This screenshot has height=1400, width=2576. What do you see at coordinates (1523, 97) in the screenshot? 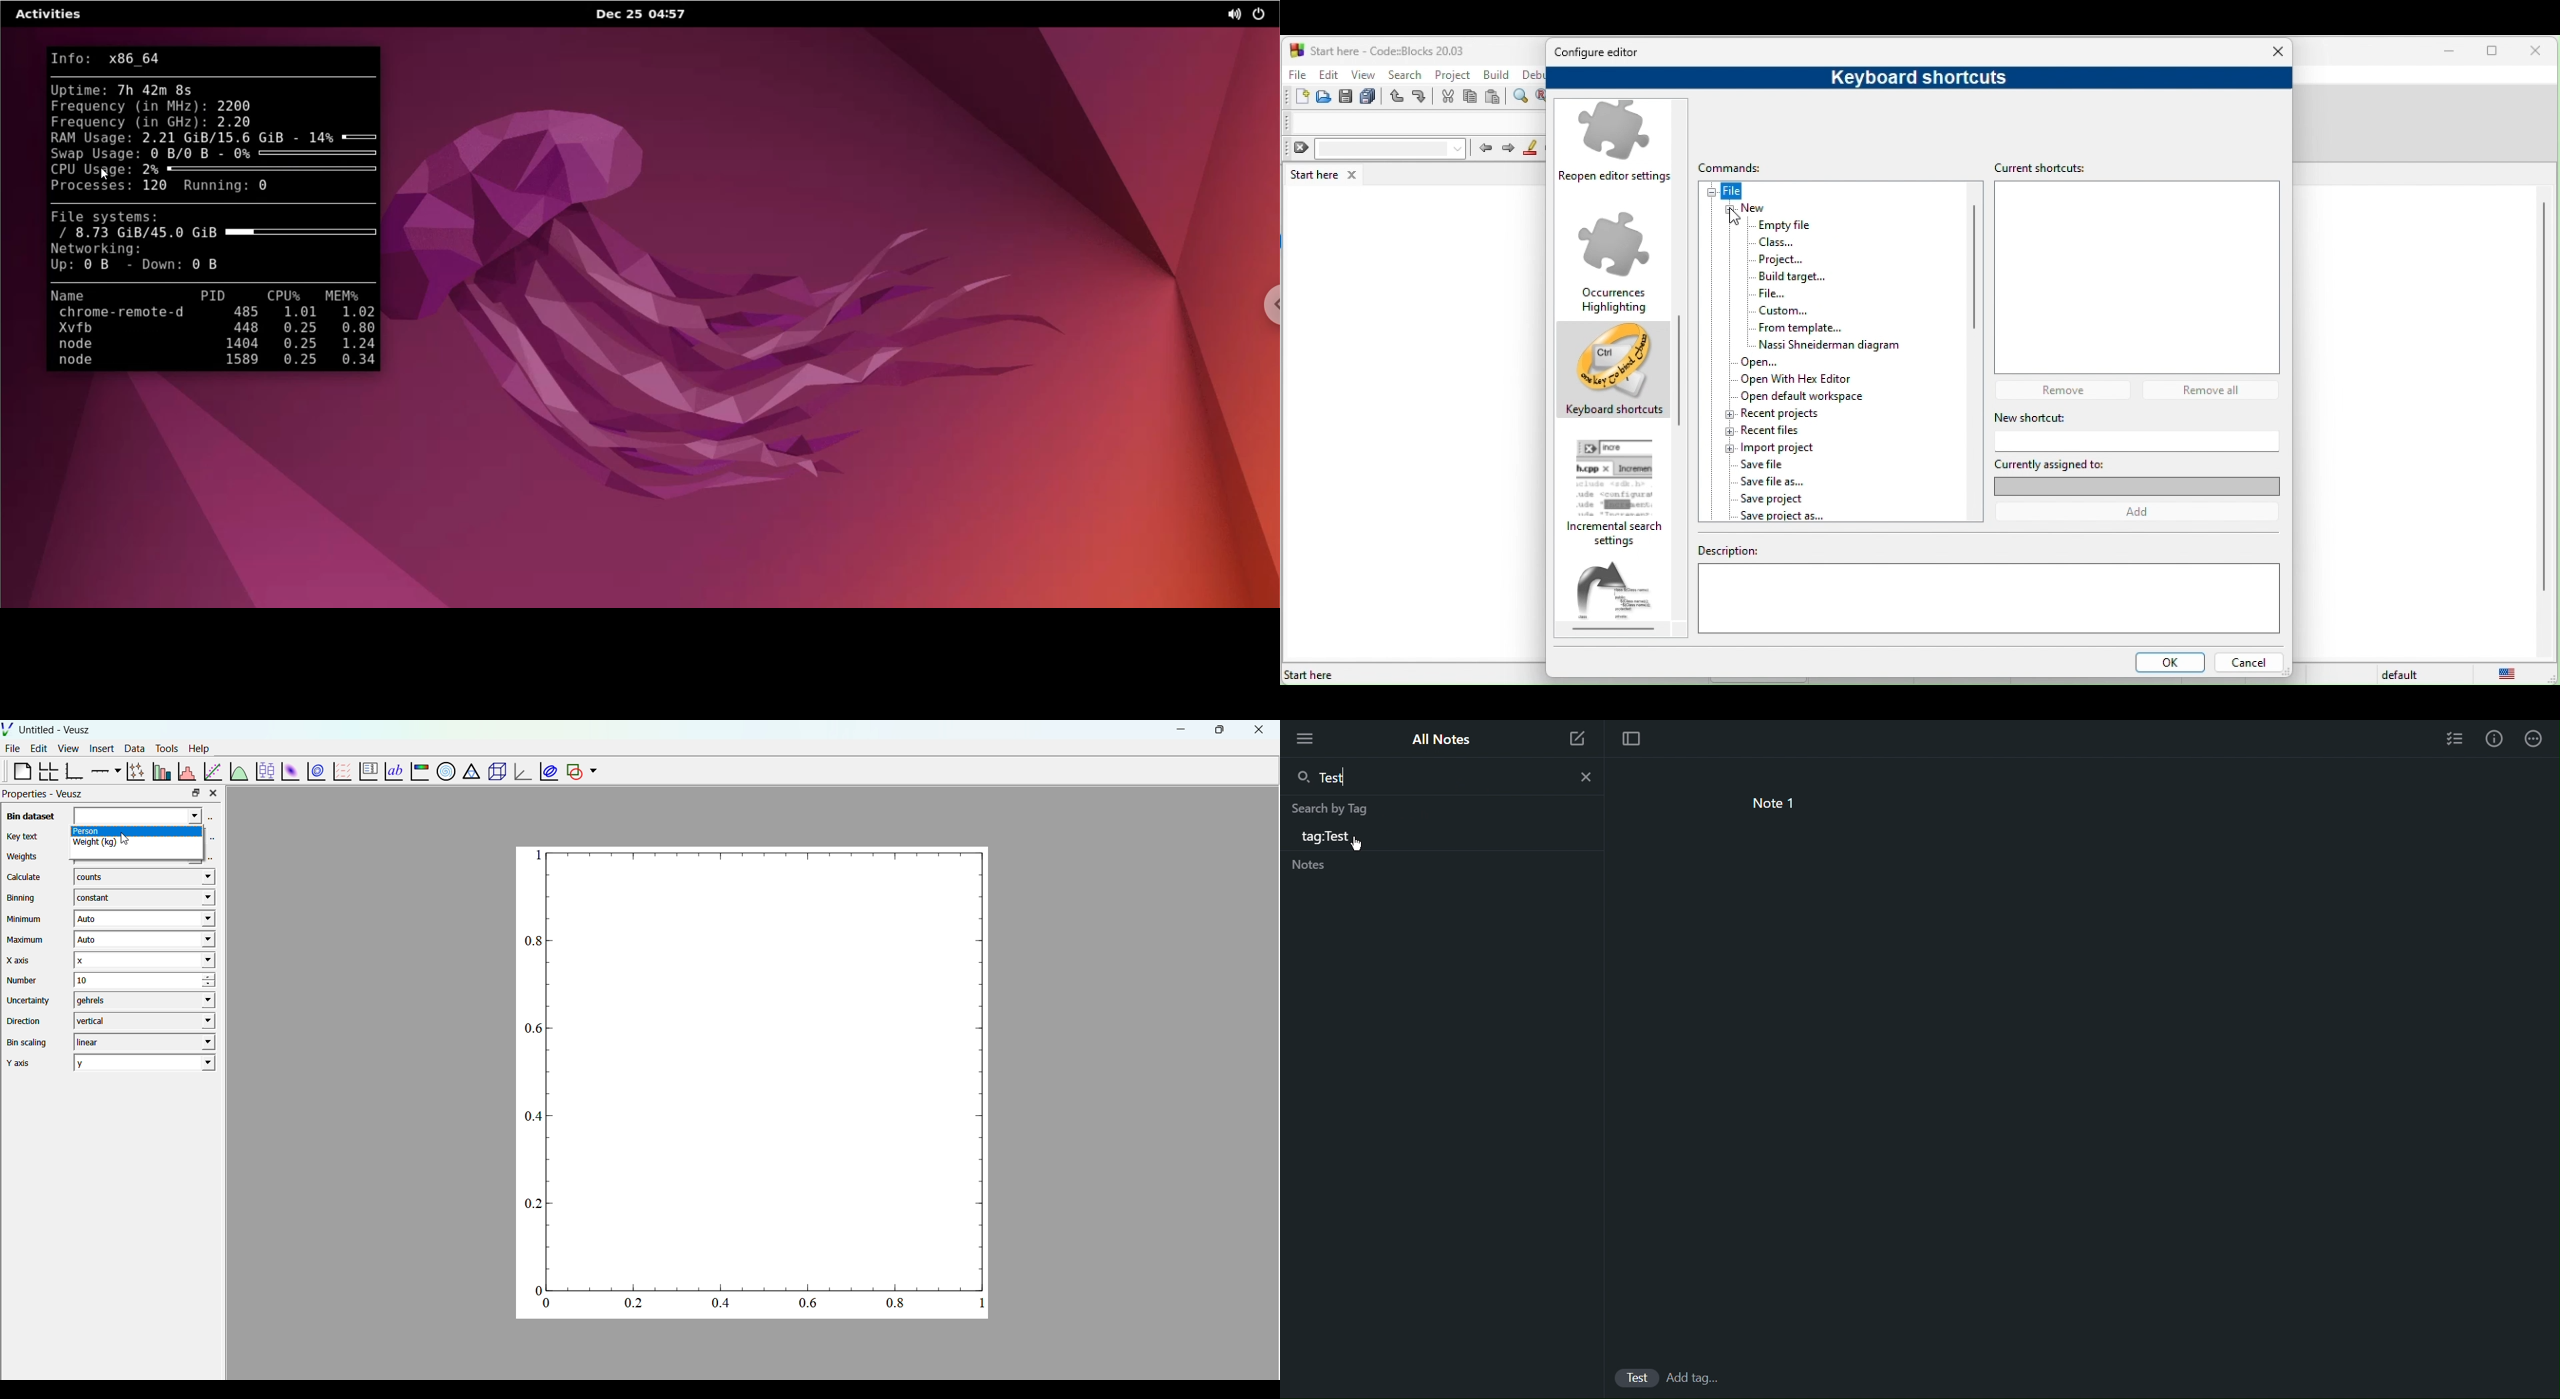
I see `find ` at bounding box center [1523, 97].